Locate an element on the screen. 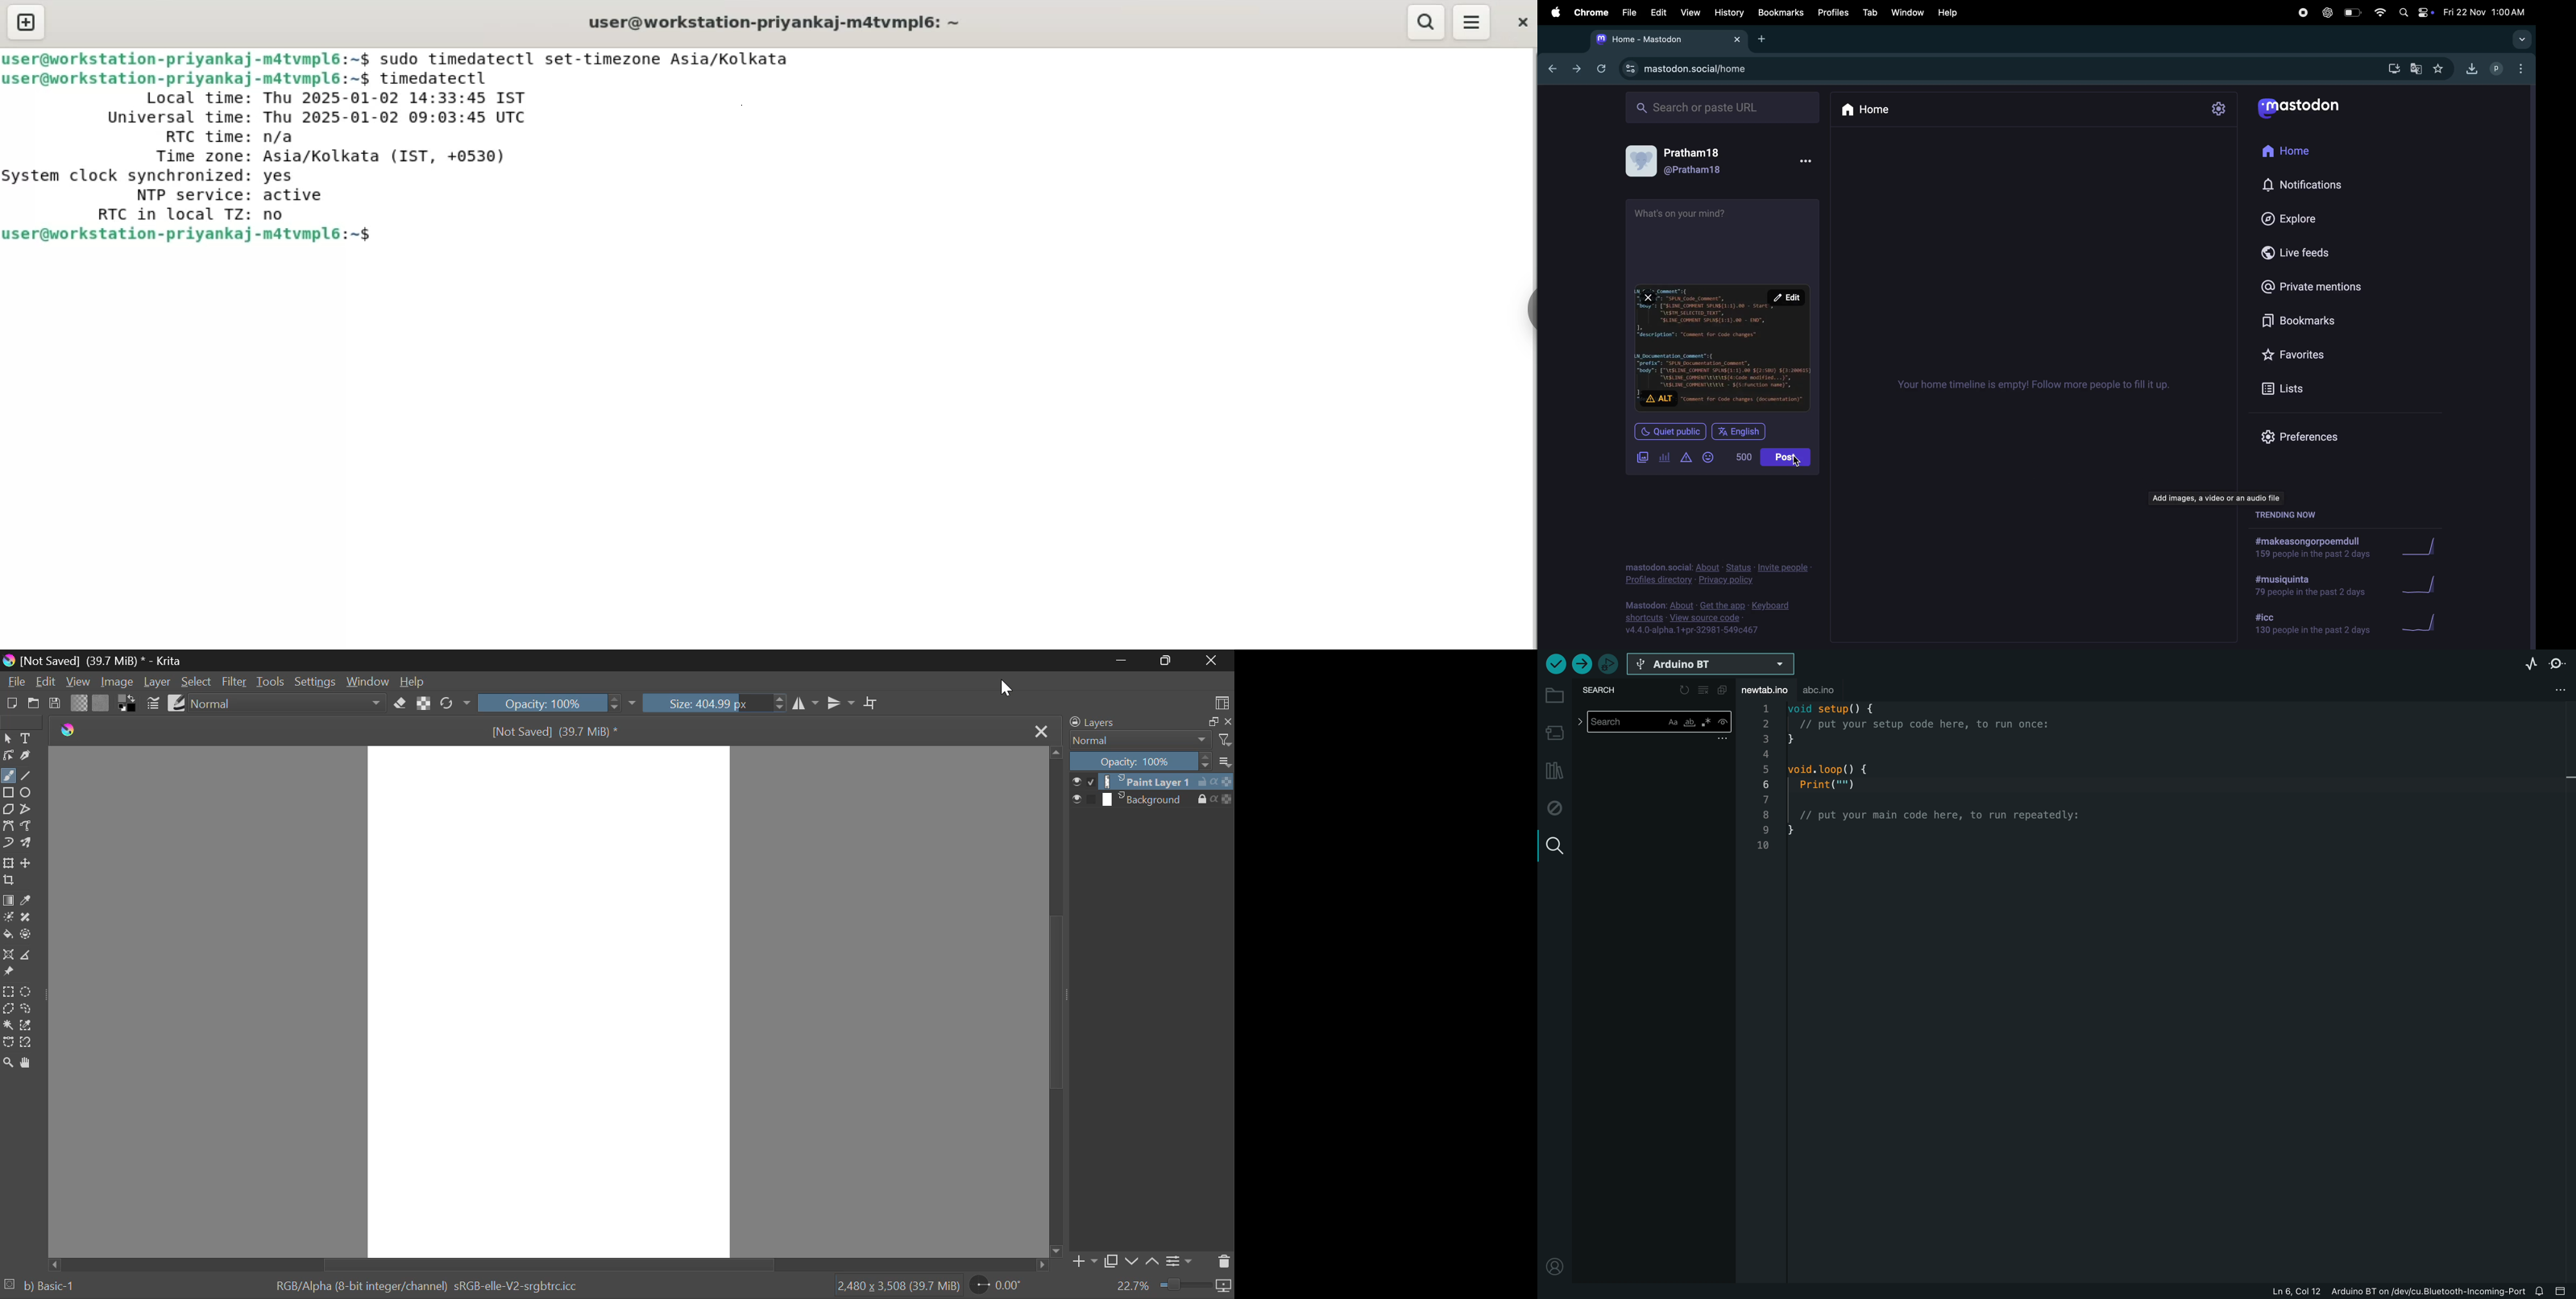 The width and height of the screenshot is (2576, 1316). Crop is located at coordinates (871, 704).